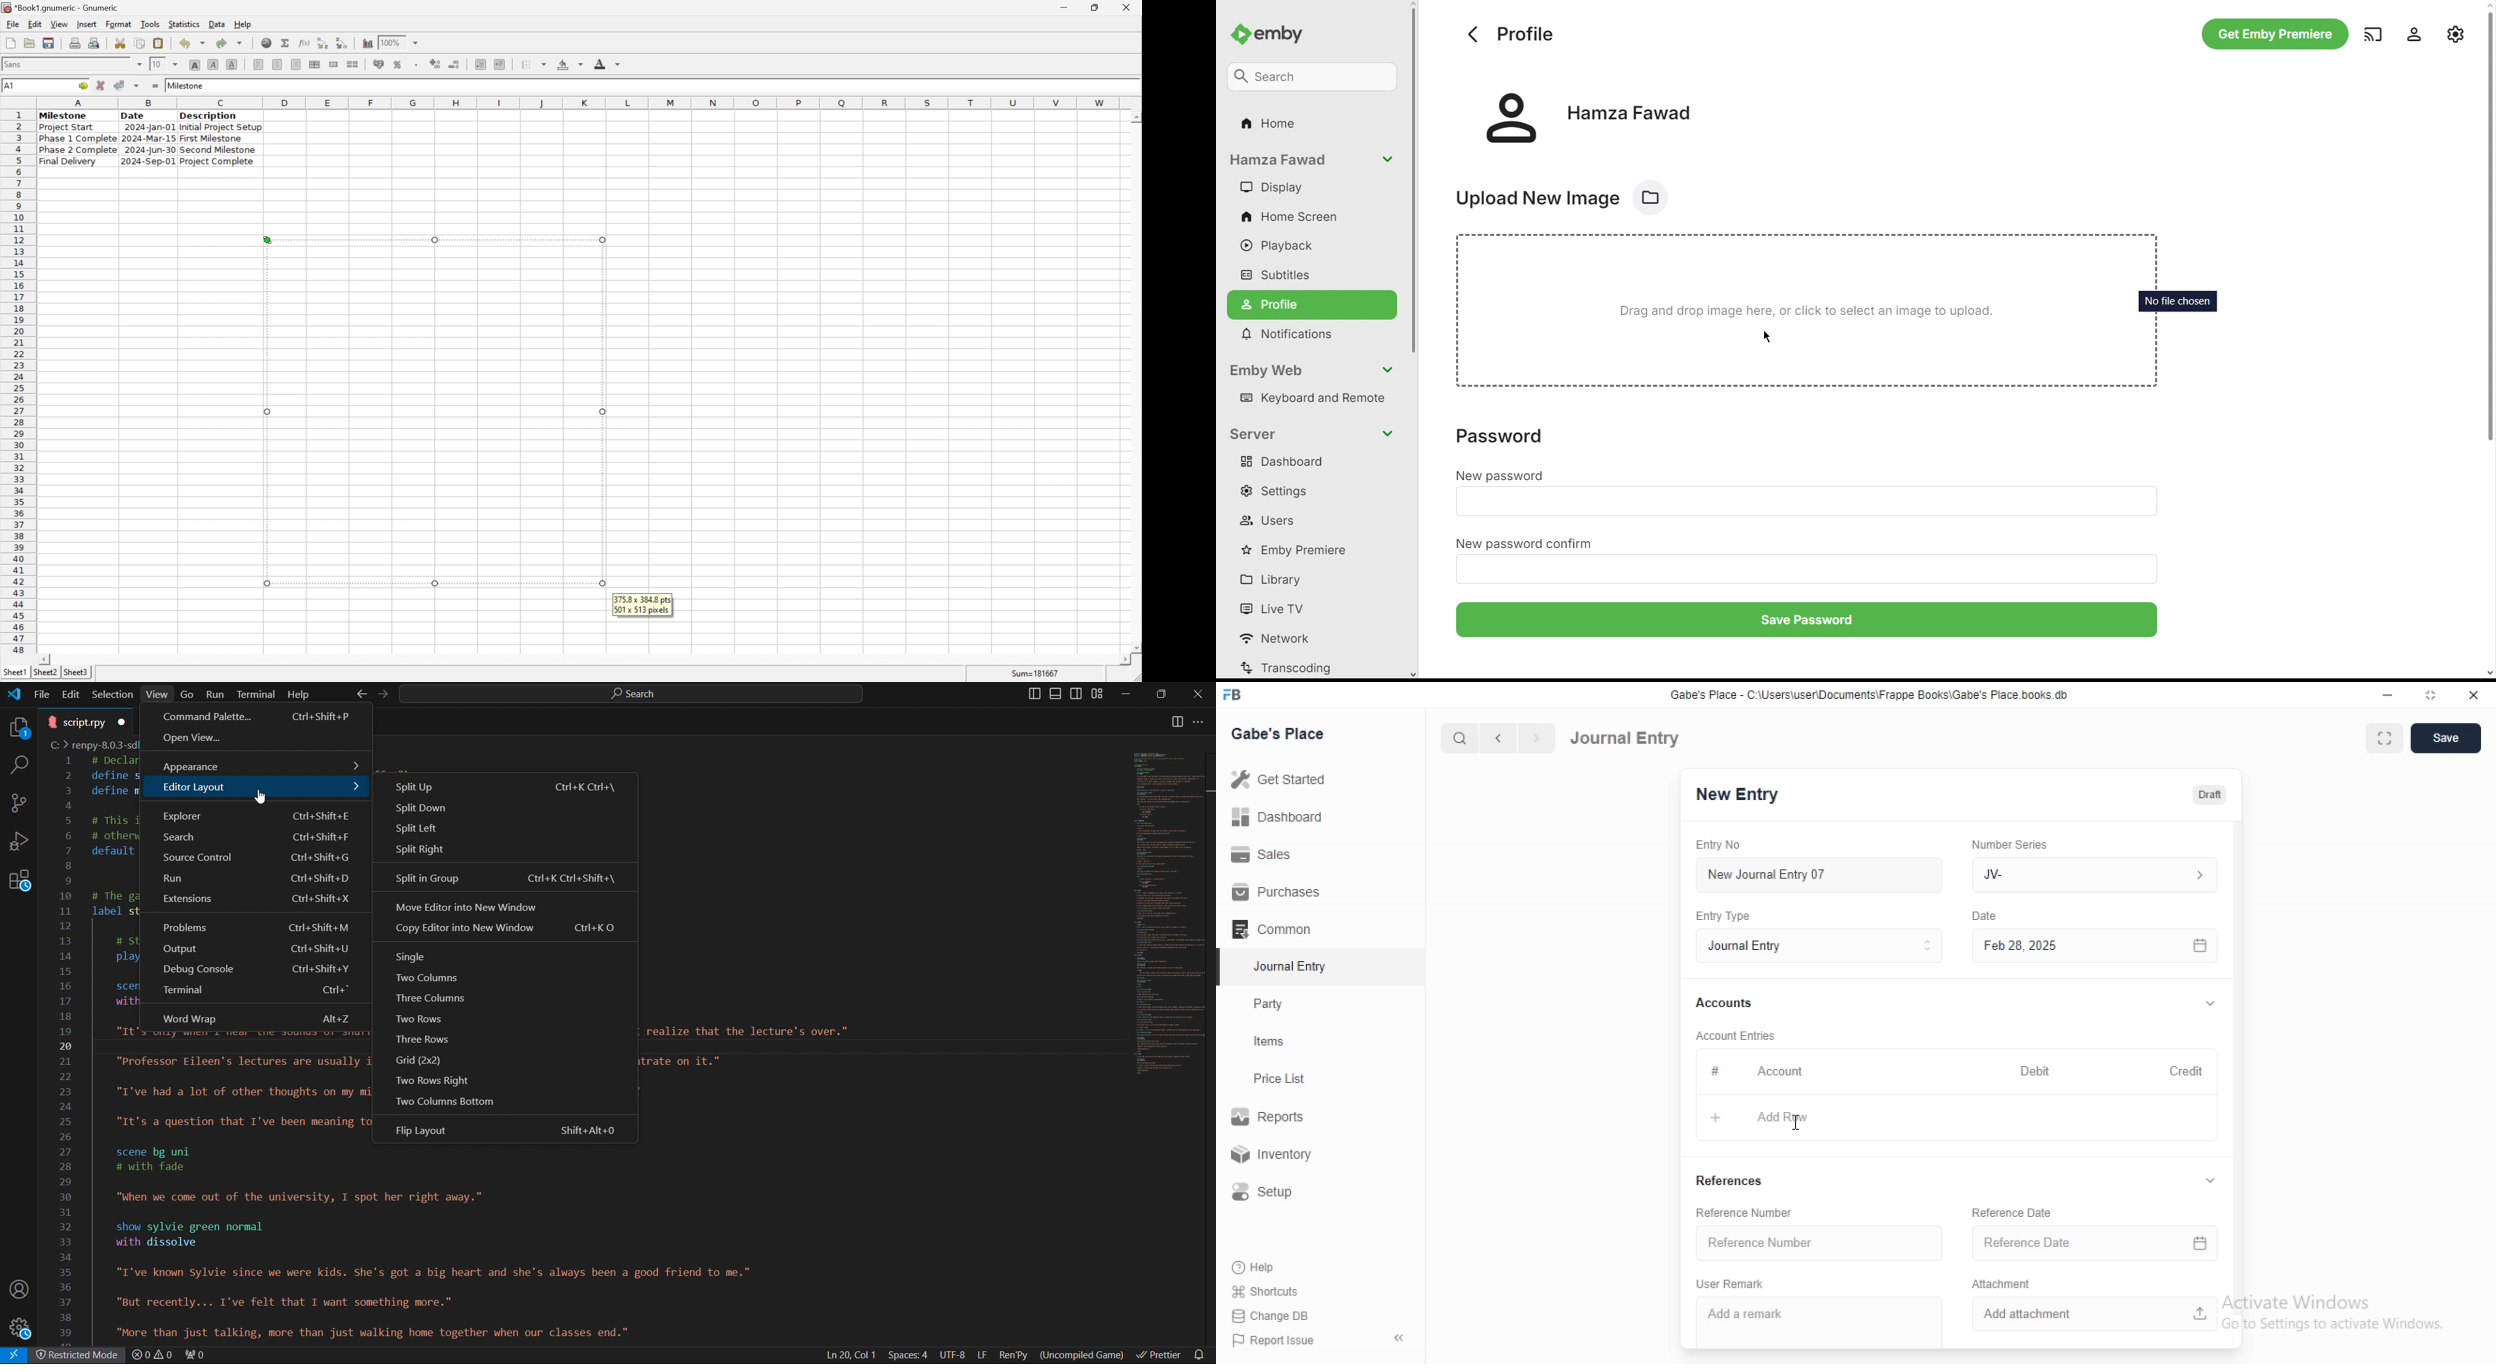  What do you see at coordinates (1275, 817) in the screenshot?
I see `Dashboard` at bounding box center [1275, 817].